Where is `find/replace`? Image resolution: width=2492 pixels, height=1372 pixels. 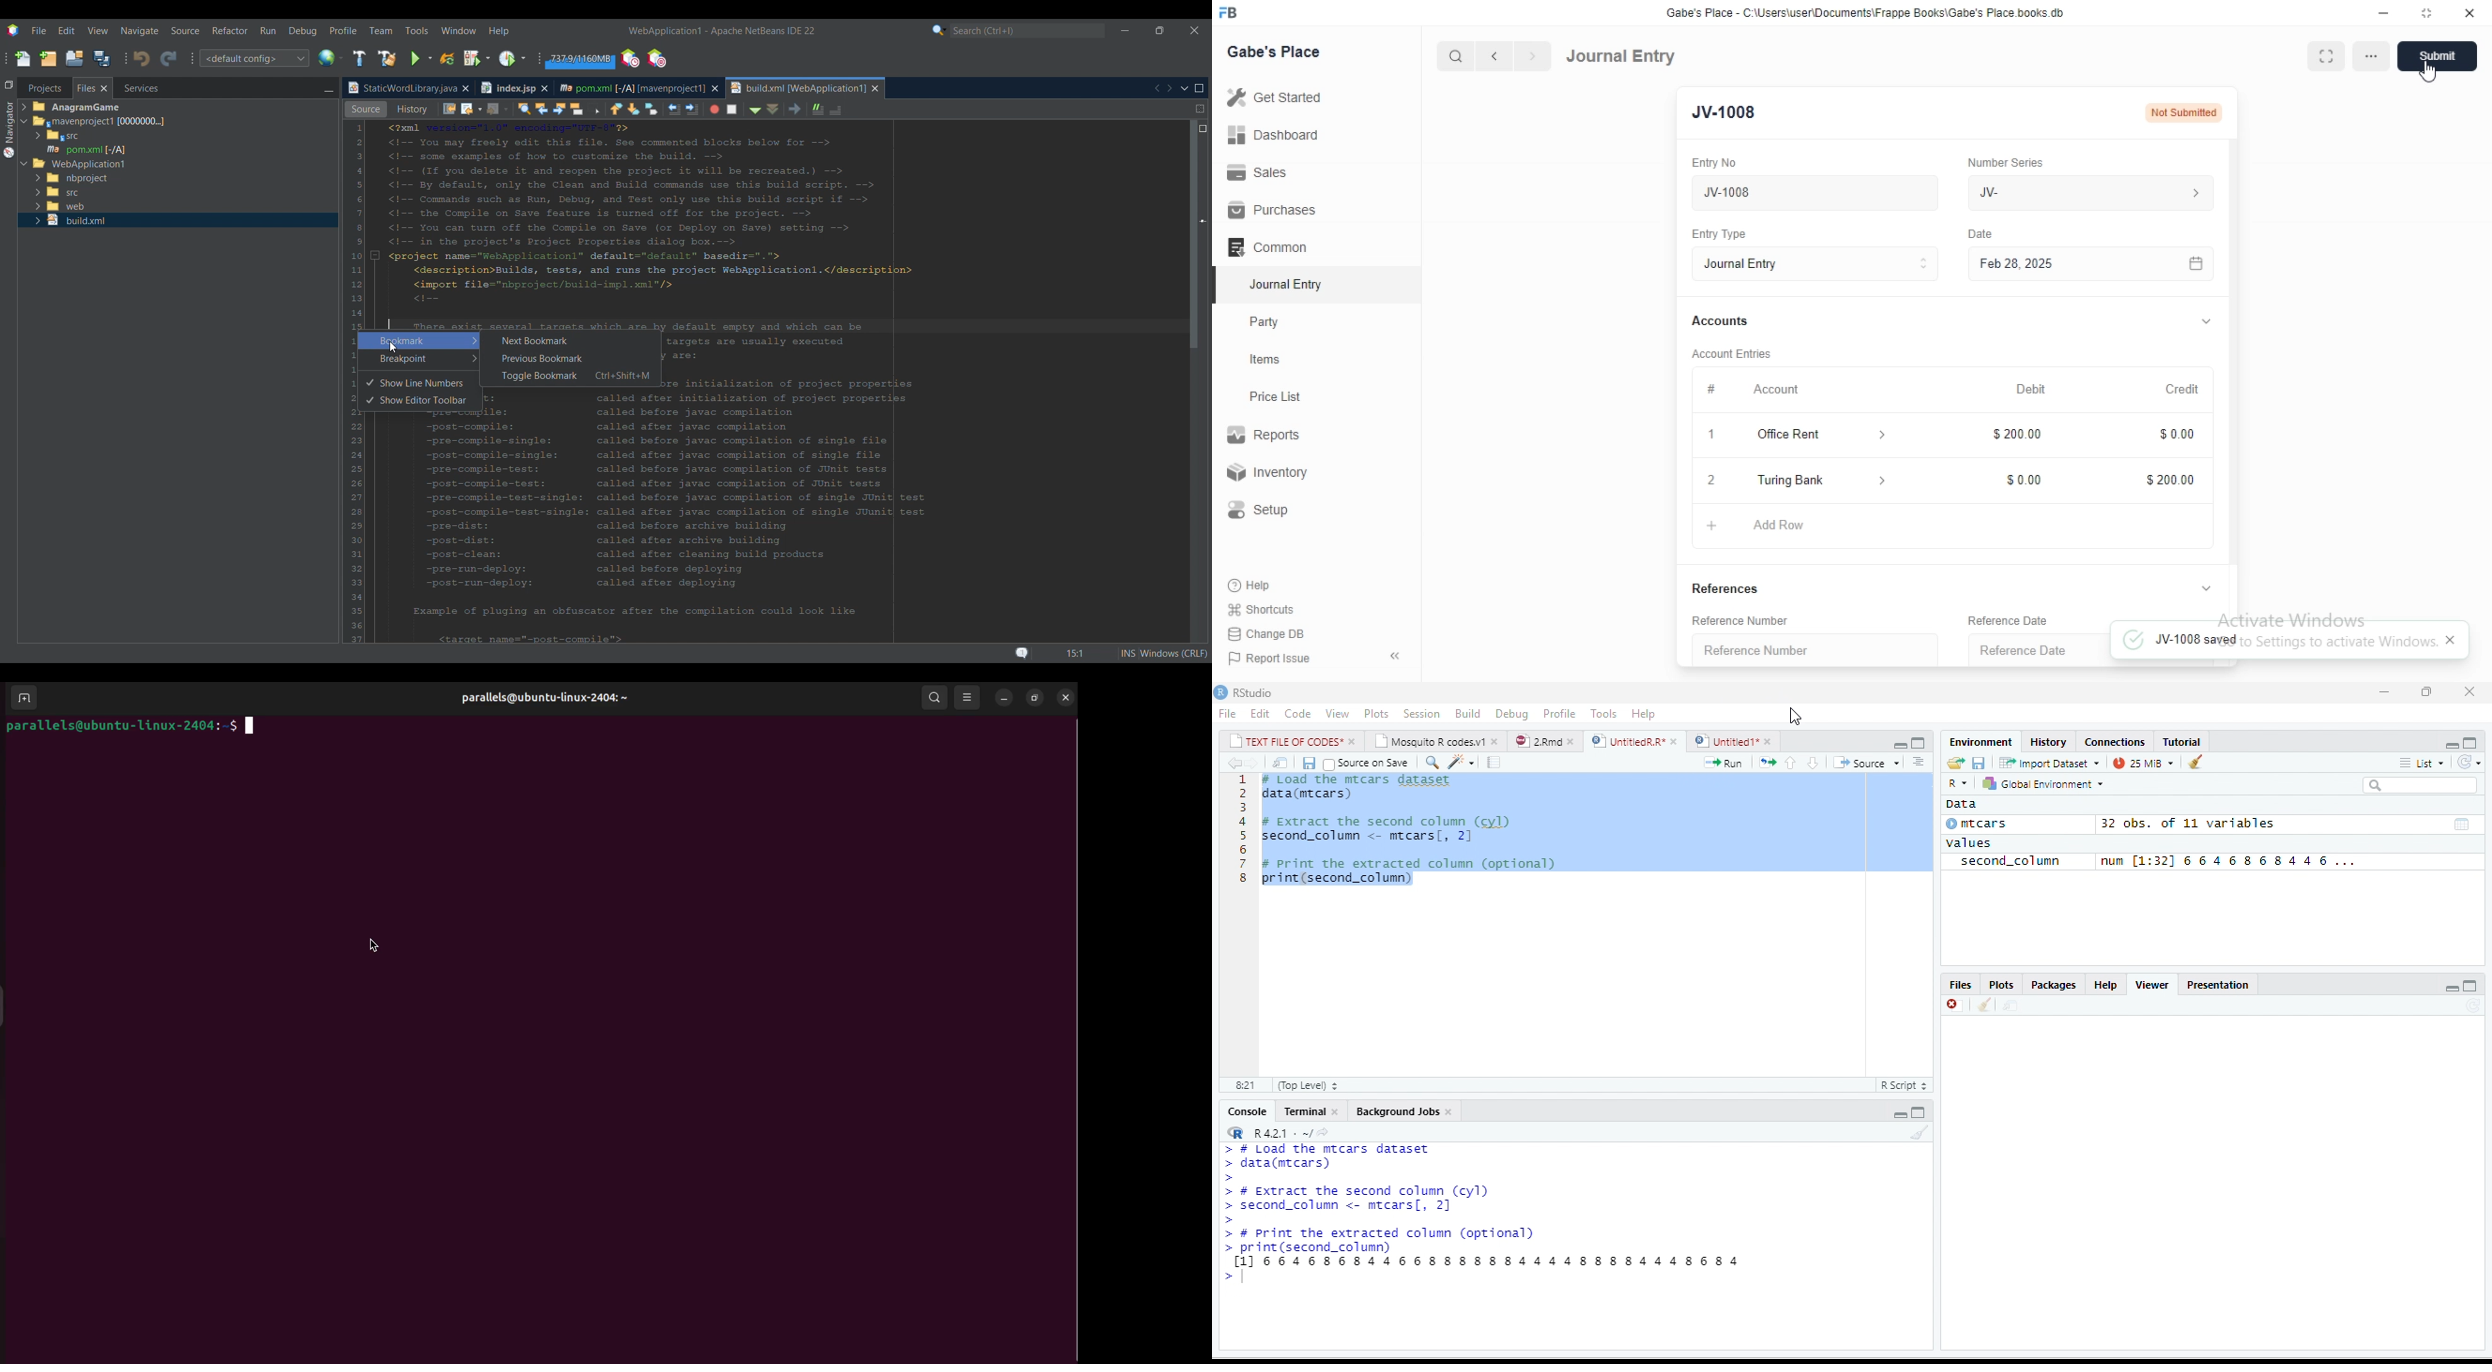 find/replace is located at coordinates (1431, 762).